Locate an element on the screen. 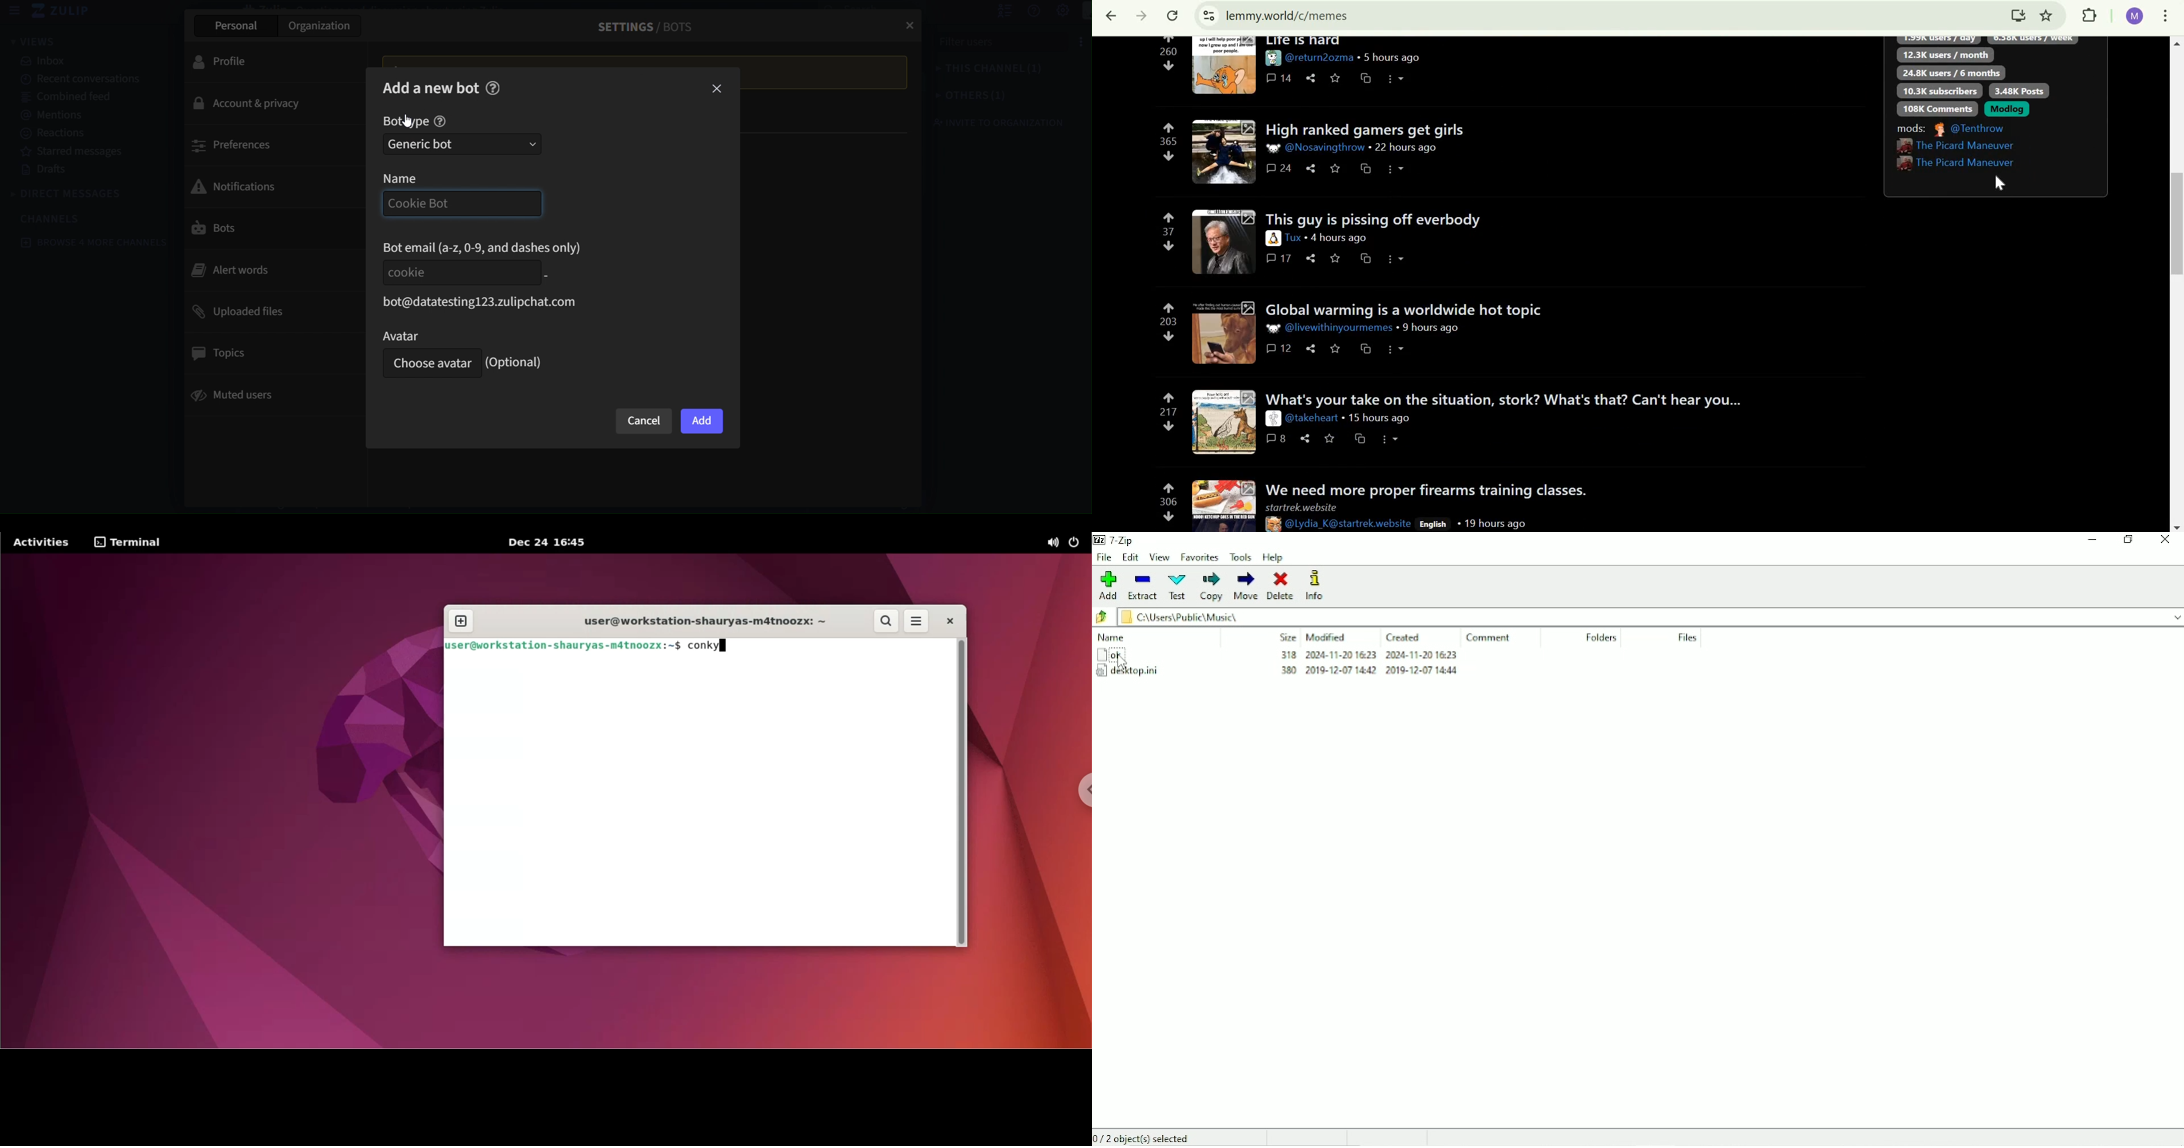  108K comments is located at coordinates (1939, 109).